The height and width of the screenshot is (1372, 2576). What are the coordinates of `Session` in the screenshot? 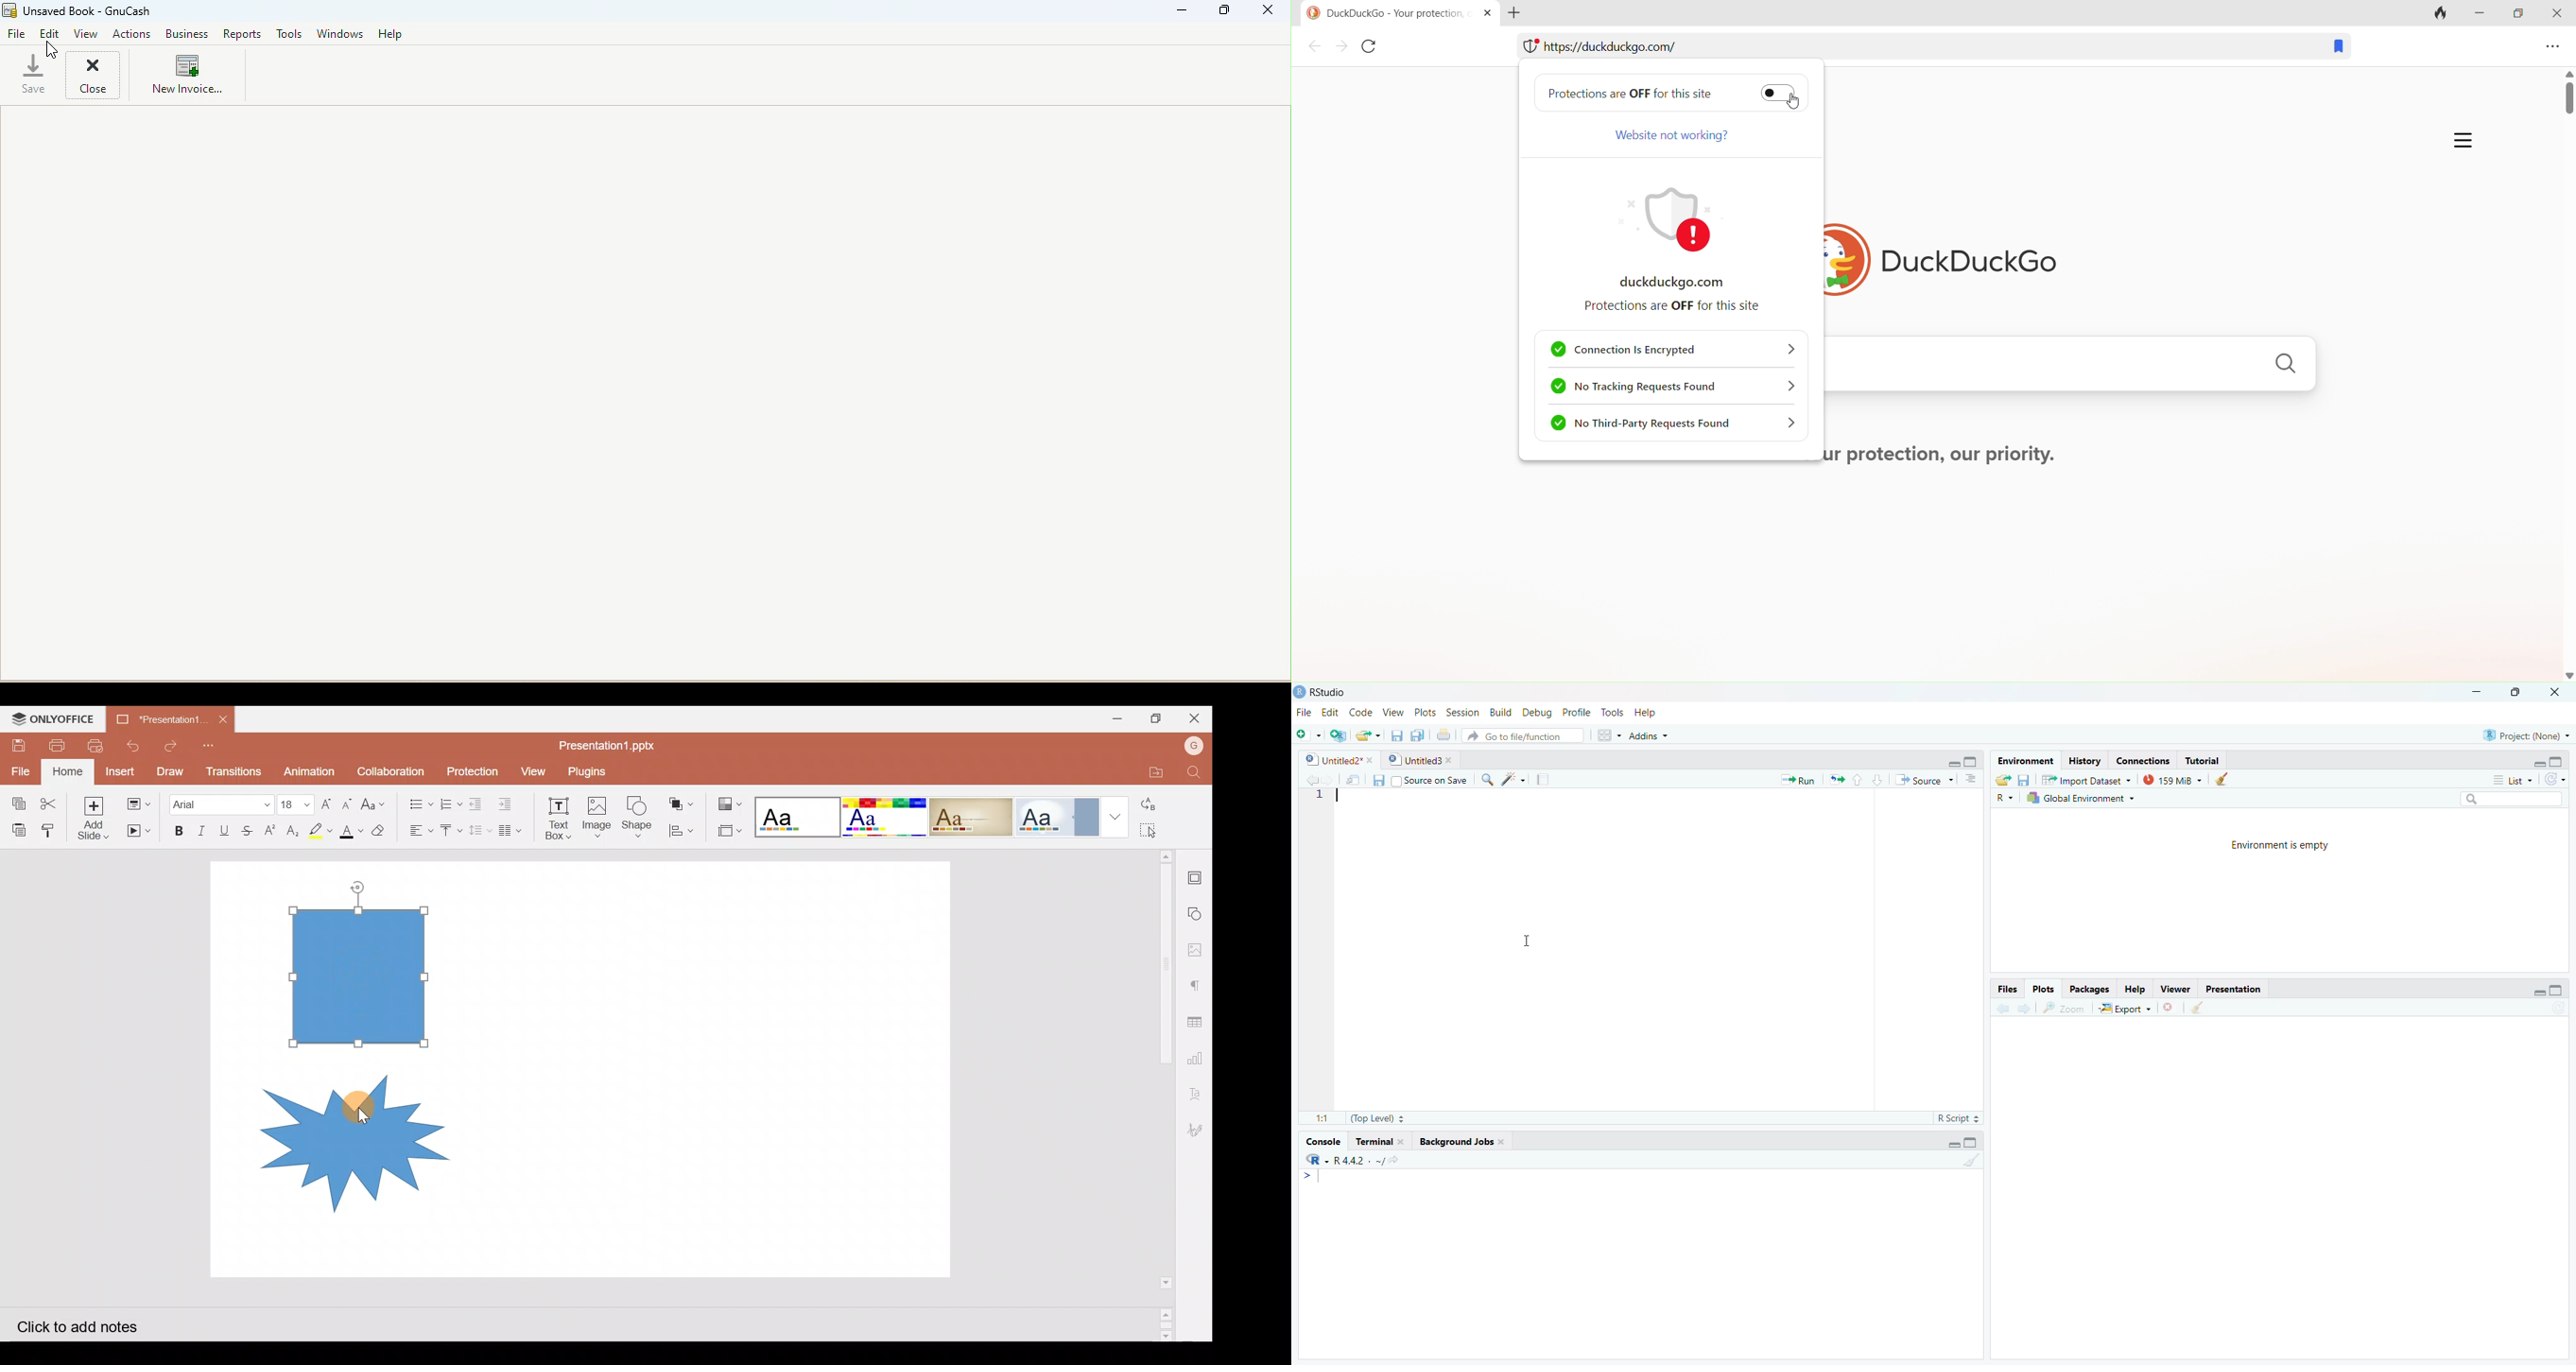 It's located at (1463, 713).